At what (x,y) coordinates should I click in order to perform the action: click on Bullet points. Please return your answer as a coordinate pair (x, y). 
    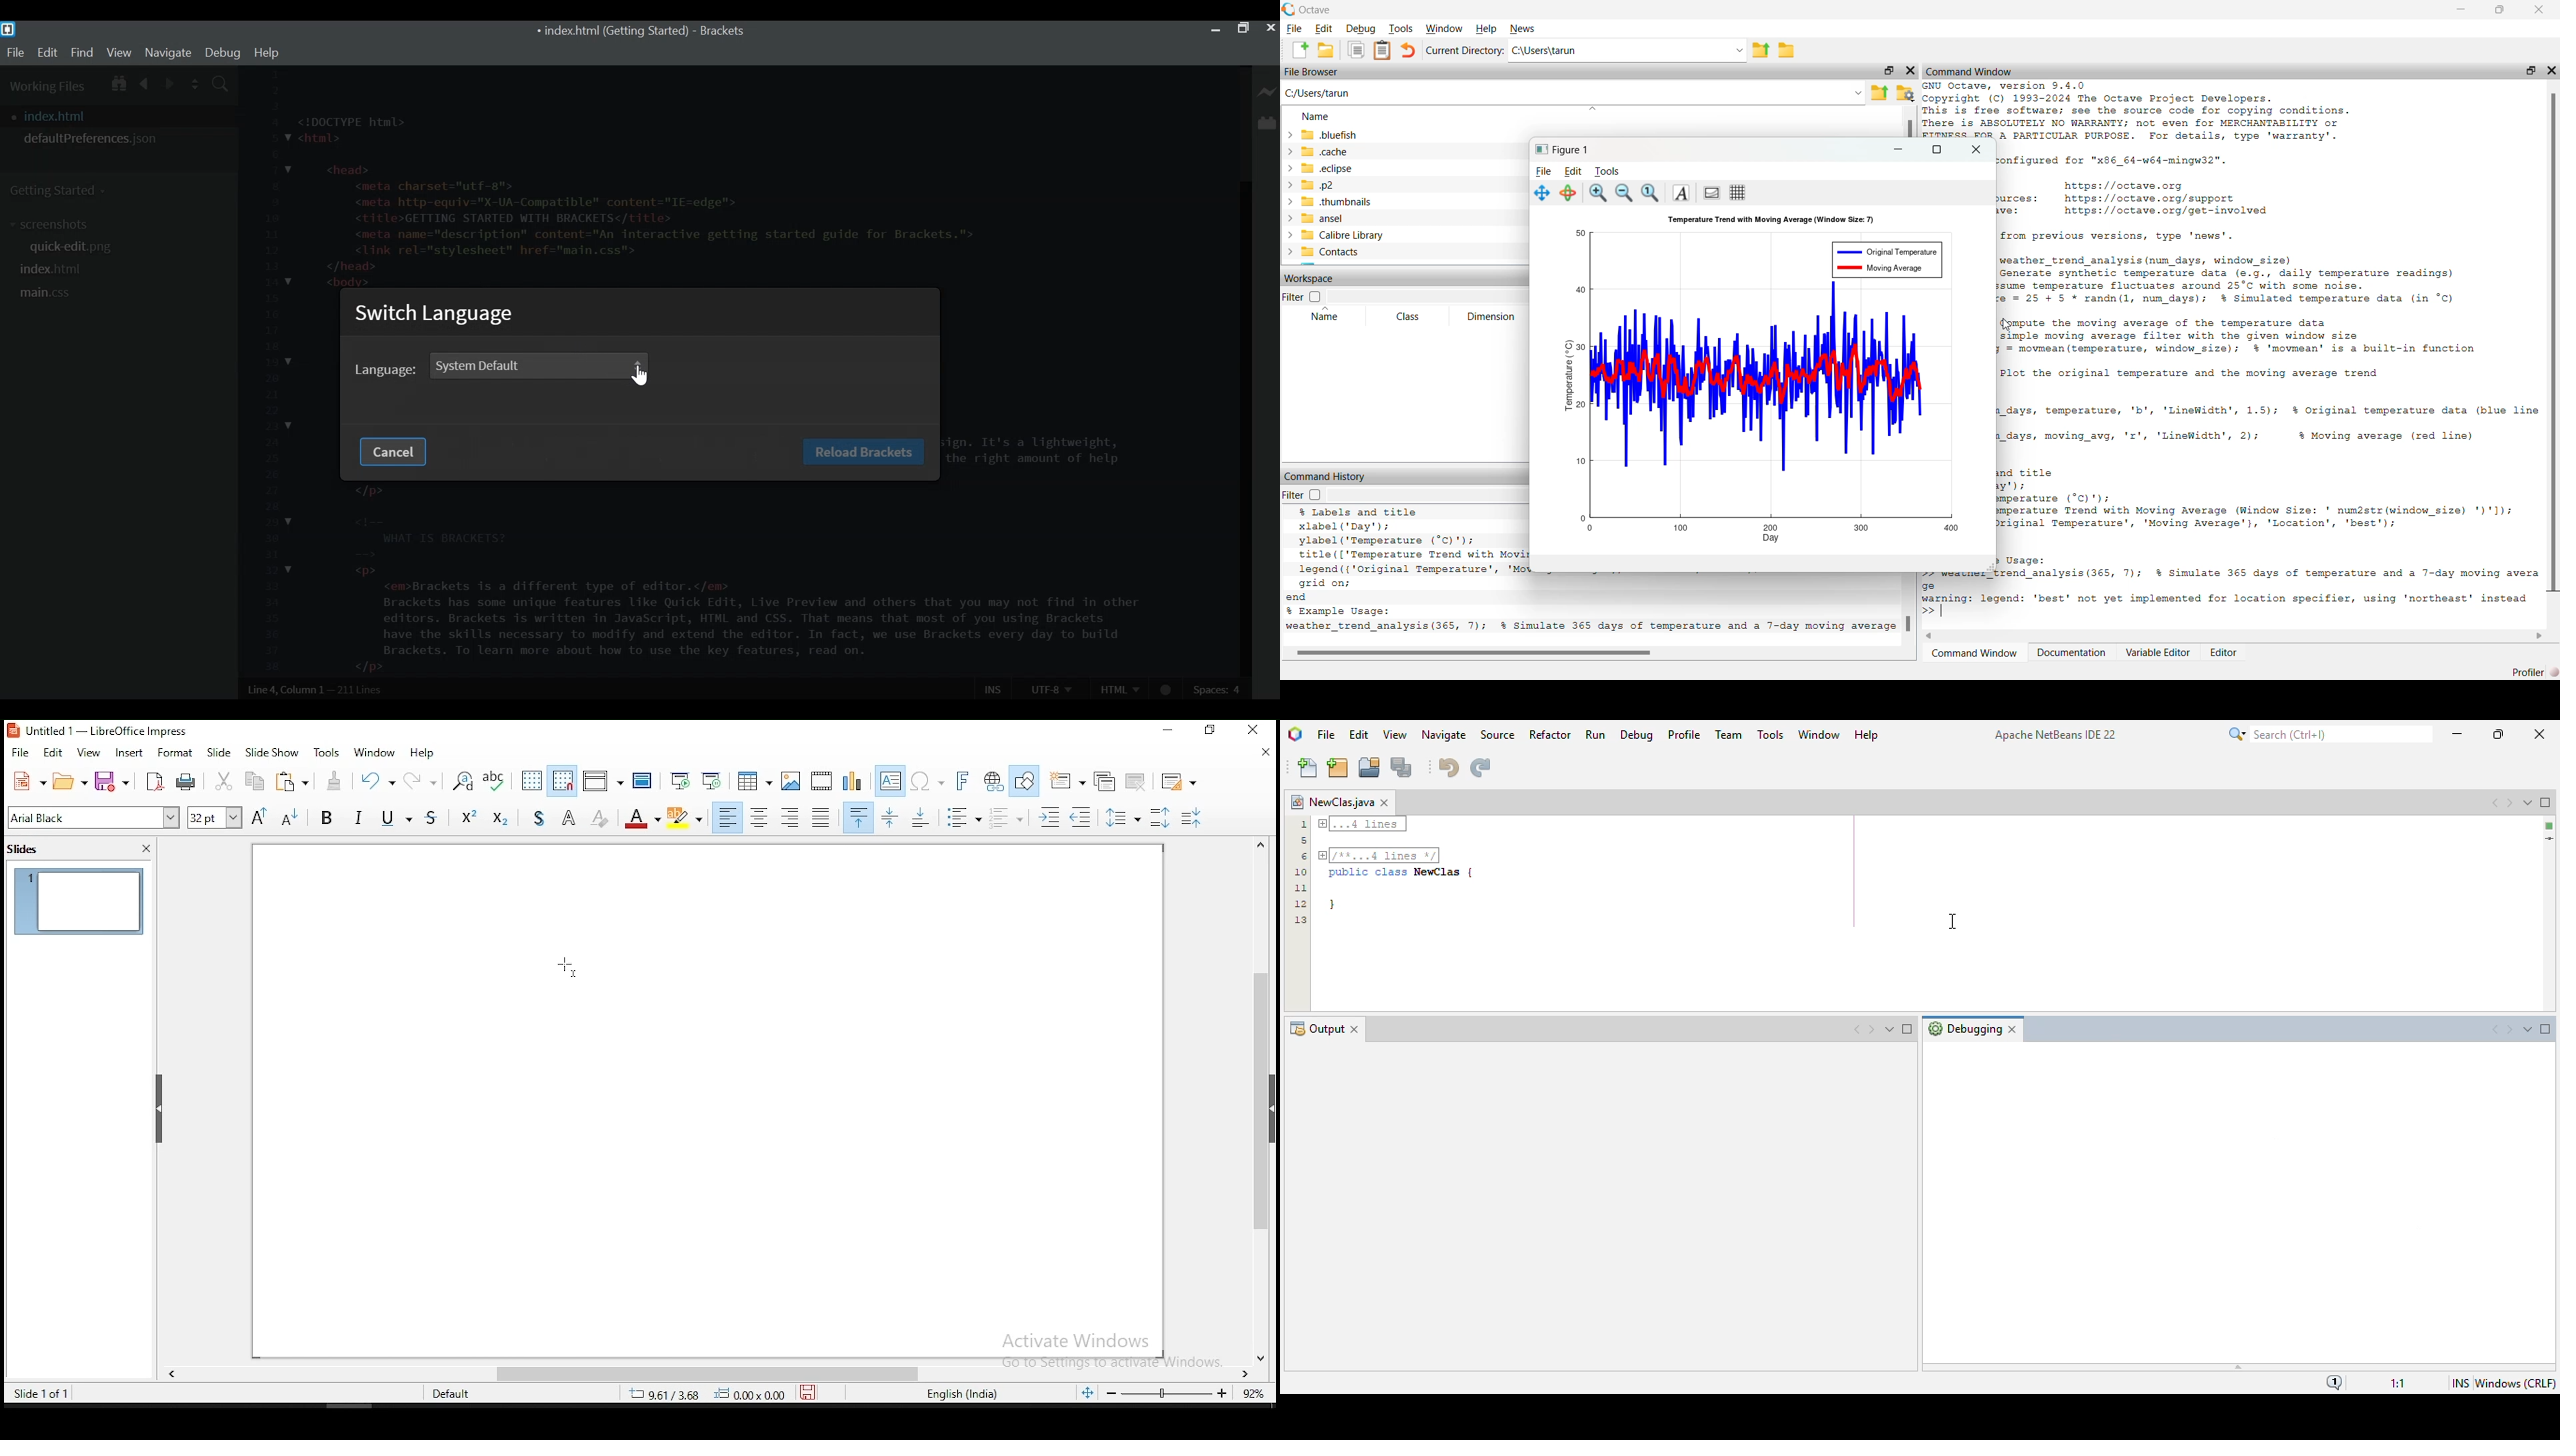
    Looking at the image, I should click on (963, 818).